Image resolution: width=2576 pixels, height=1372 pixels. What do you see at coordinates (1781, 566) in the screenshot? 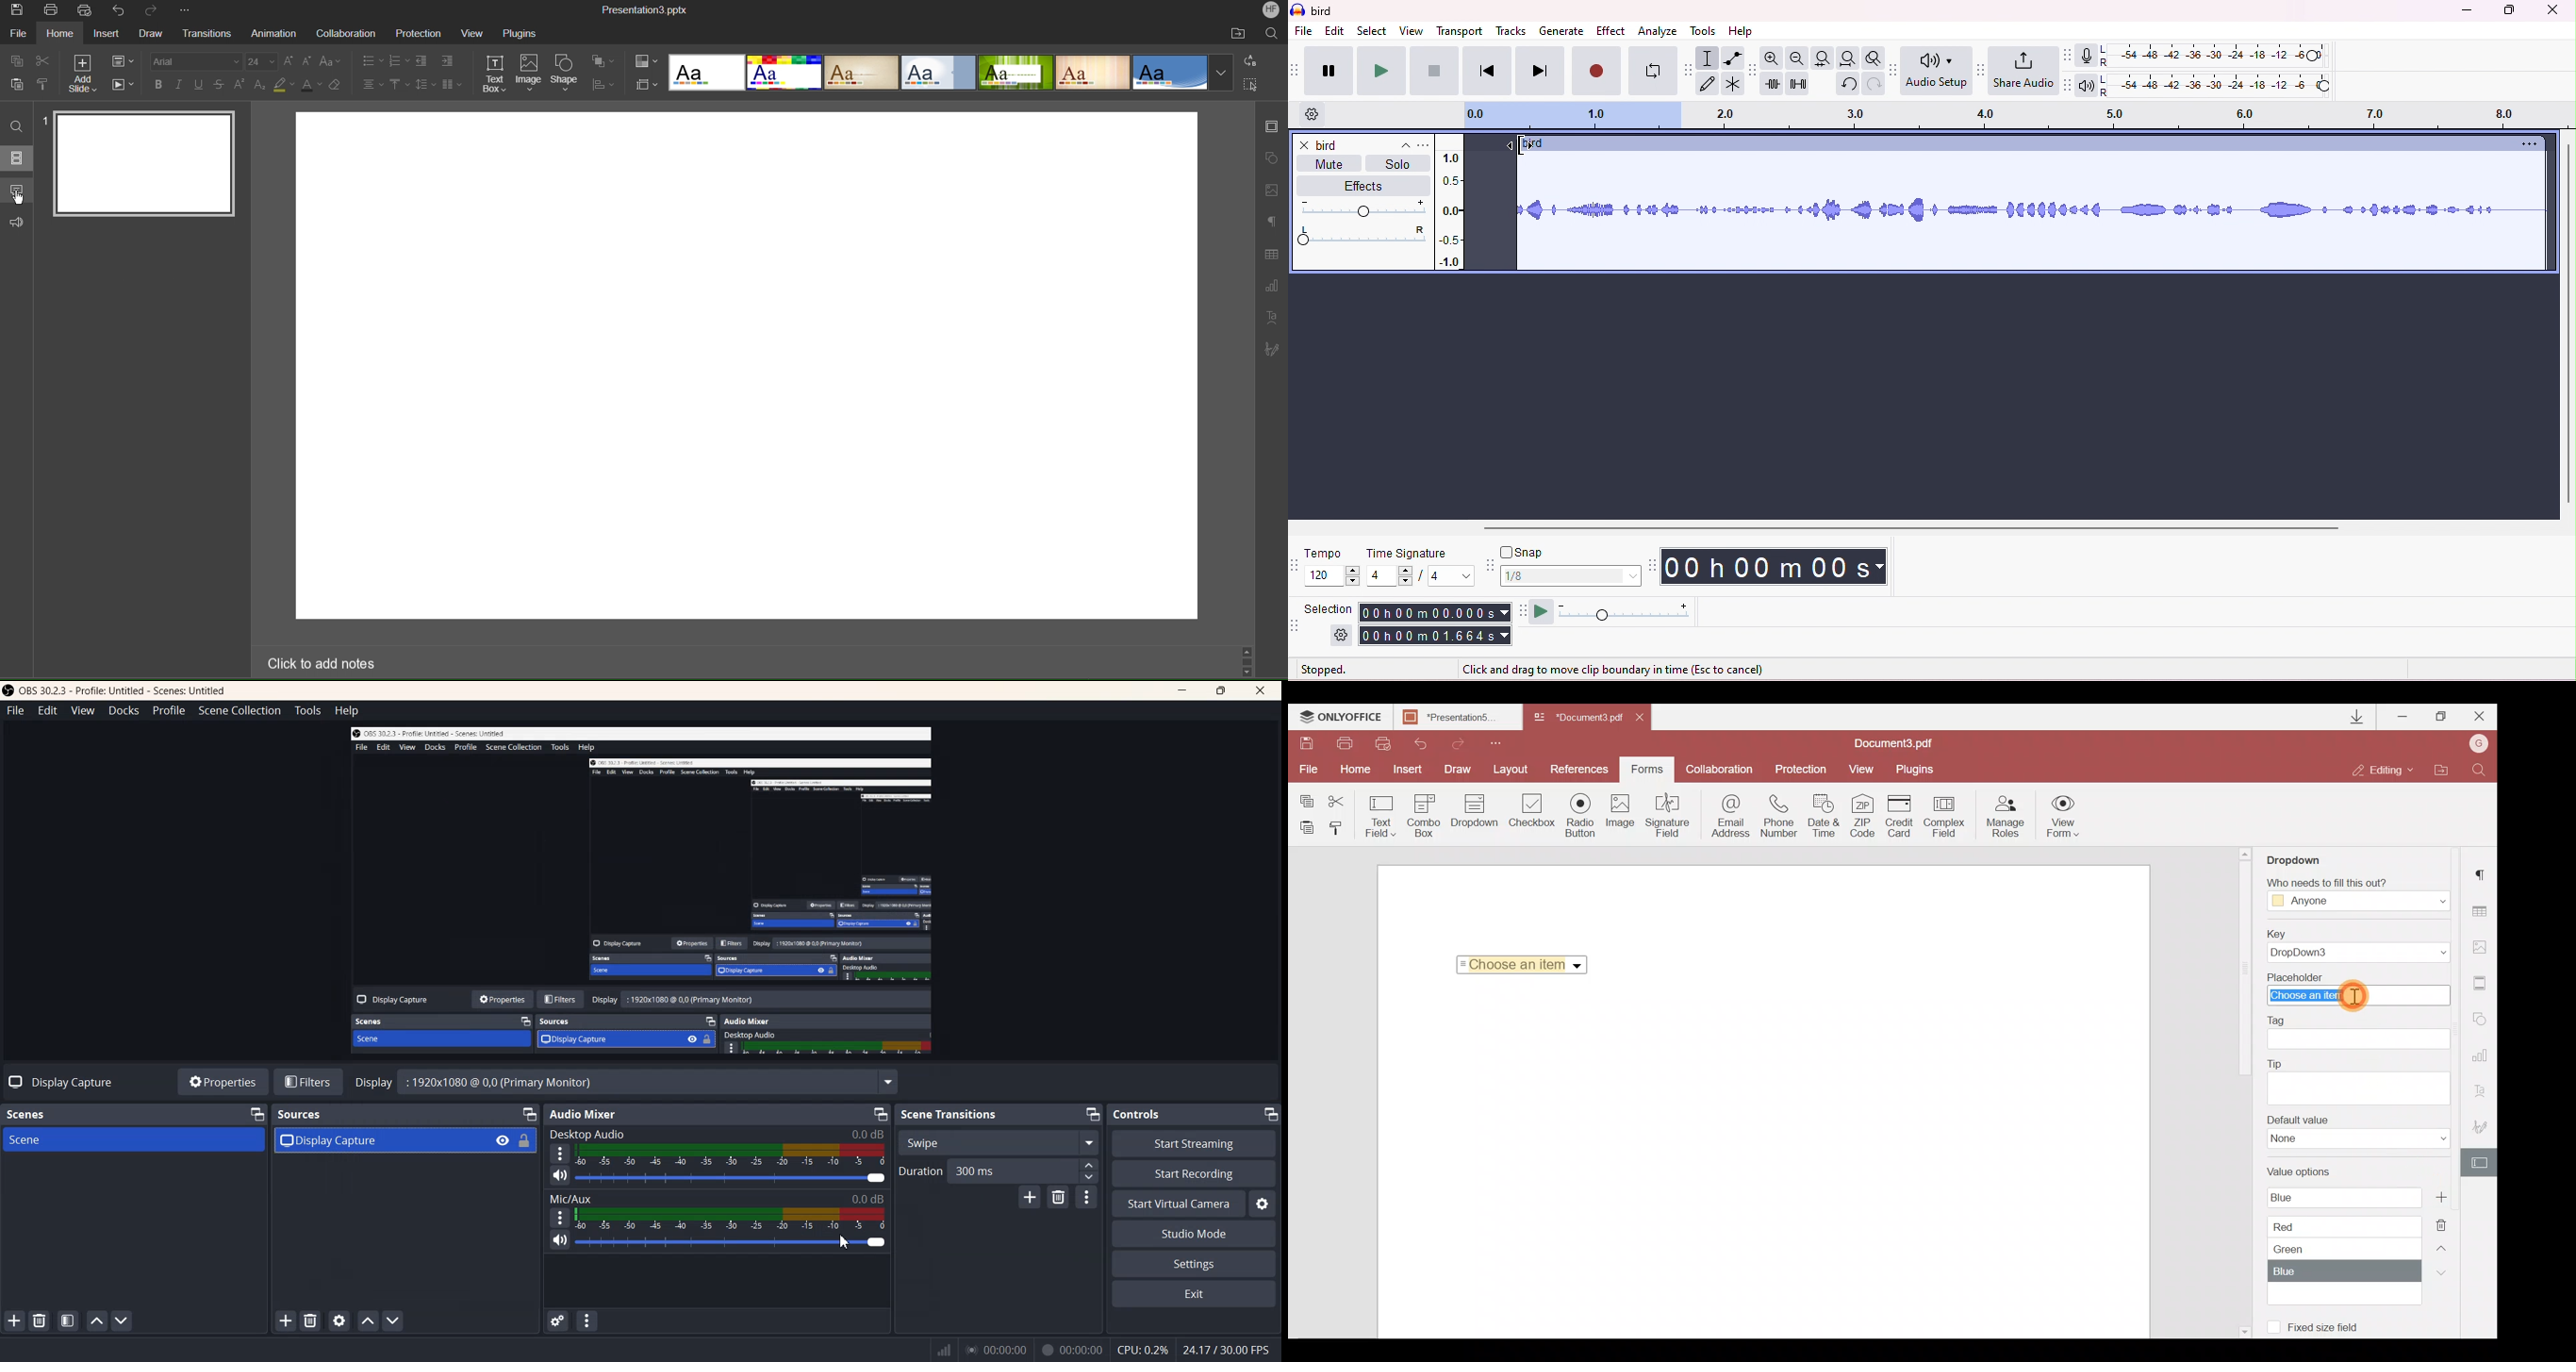
I see `time` at bounding box center [1781, 566].